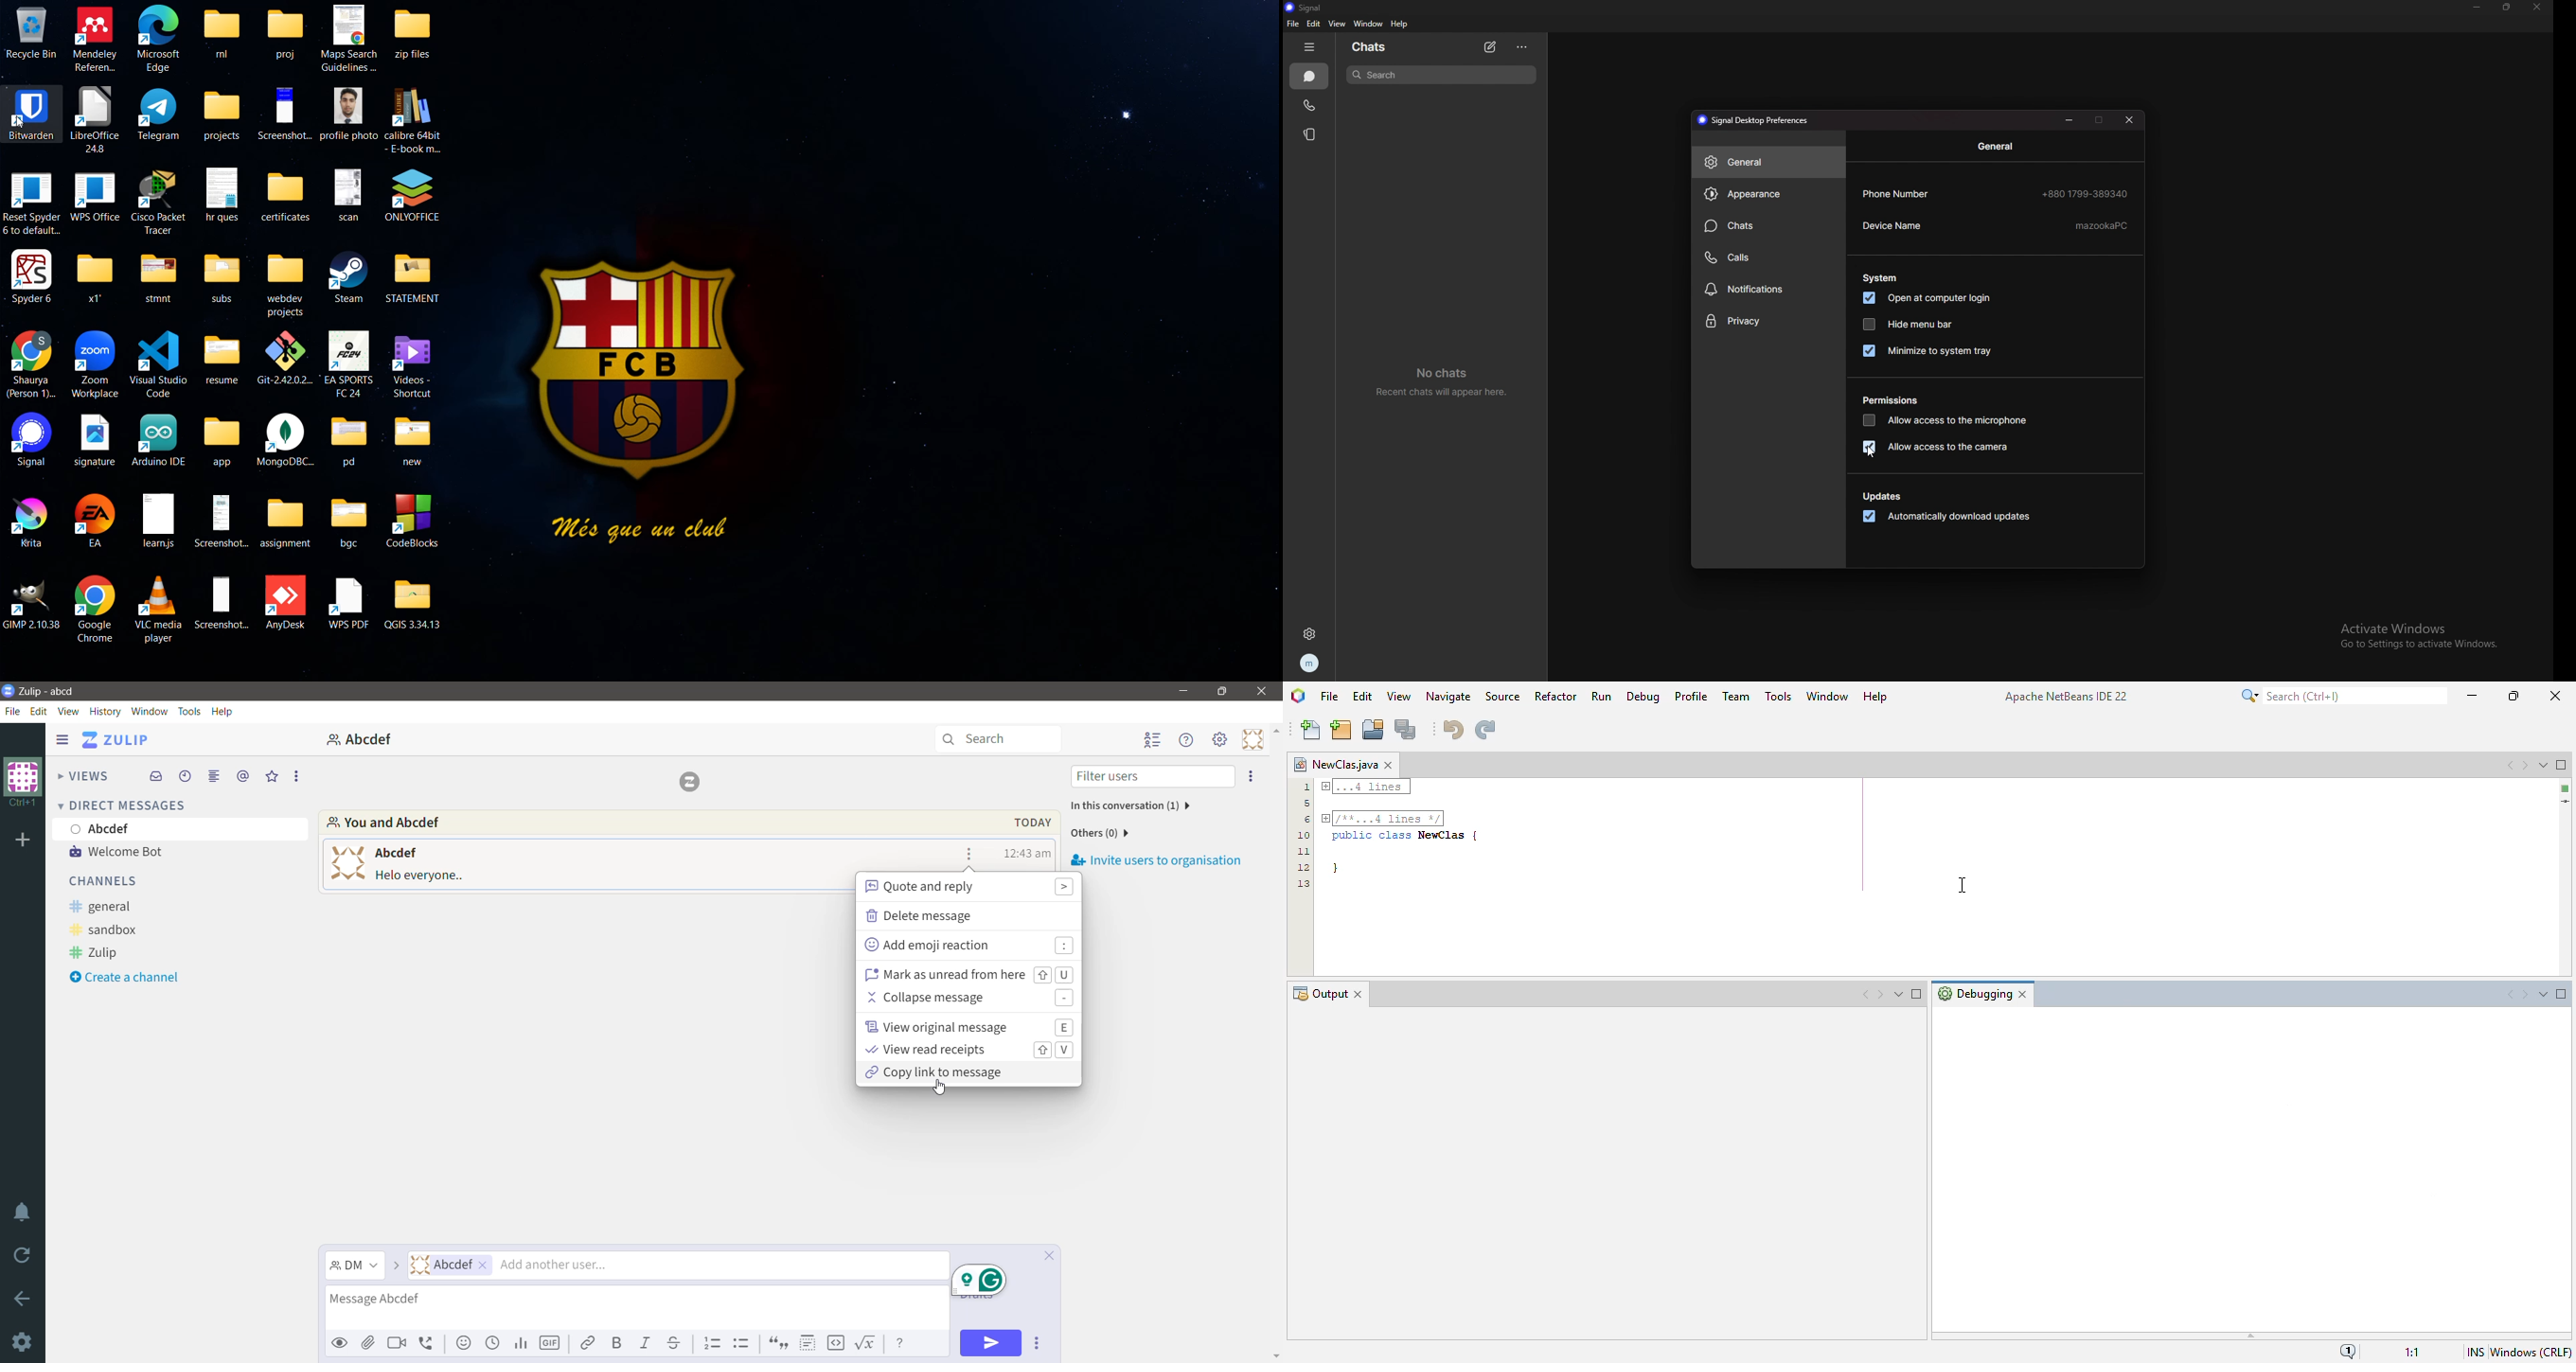  Describe the element at coordinates (644, 1342) in the screenshot. I see `Italic` at that location.